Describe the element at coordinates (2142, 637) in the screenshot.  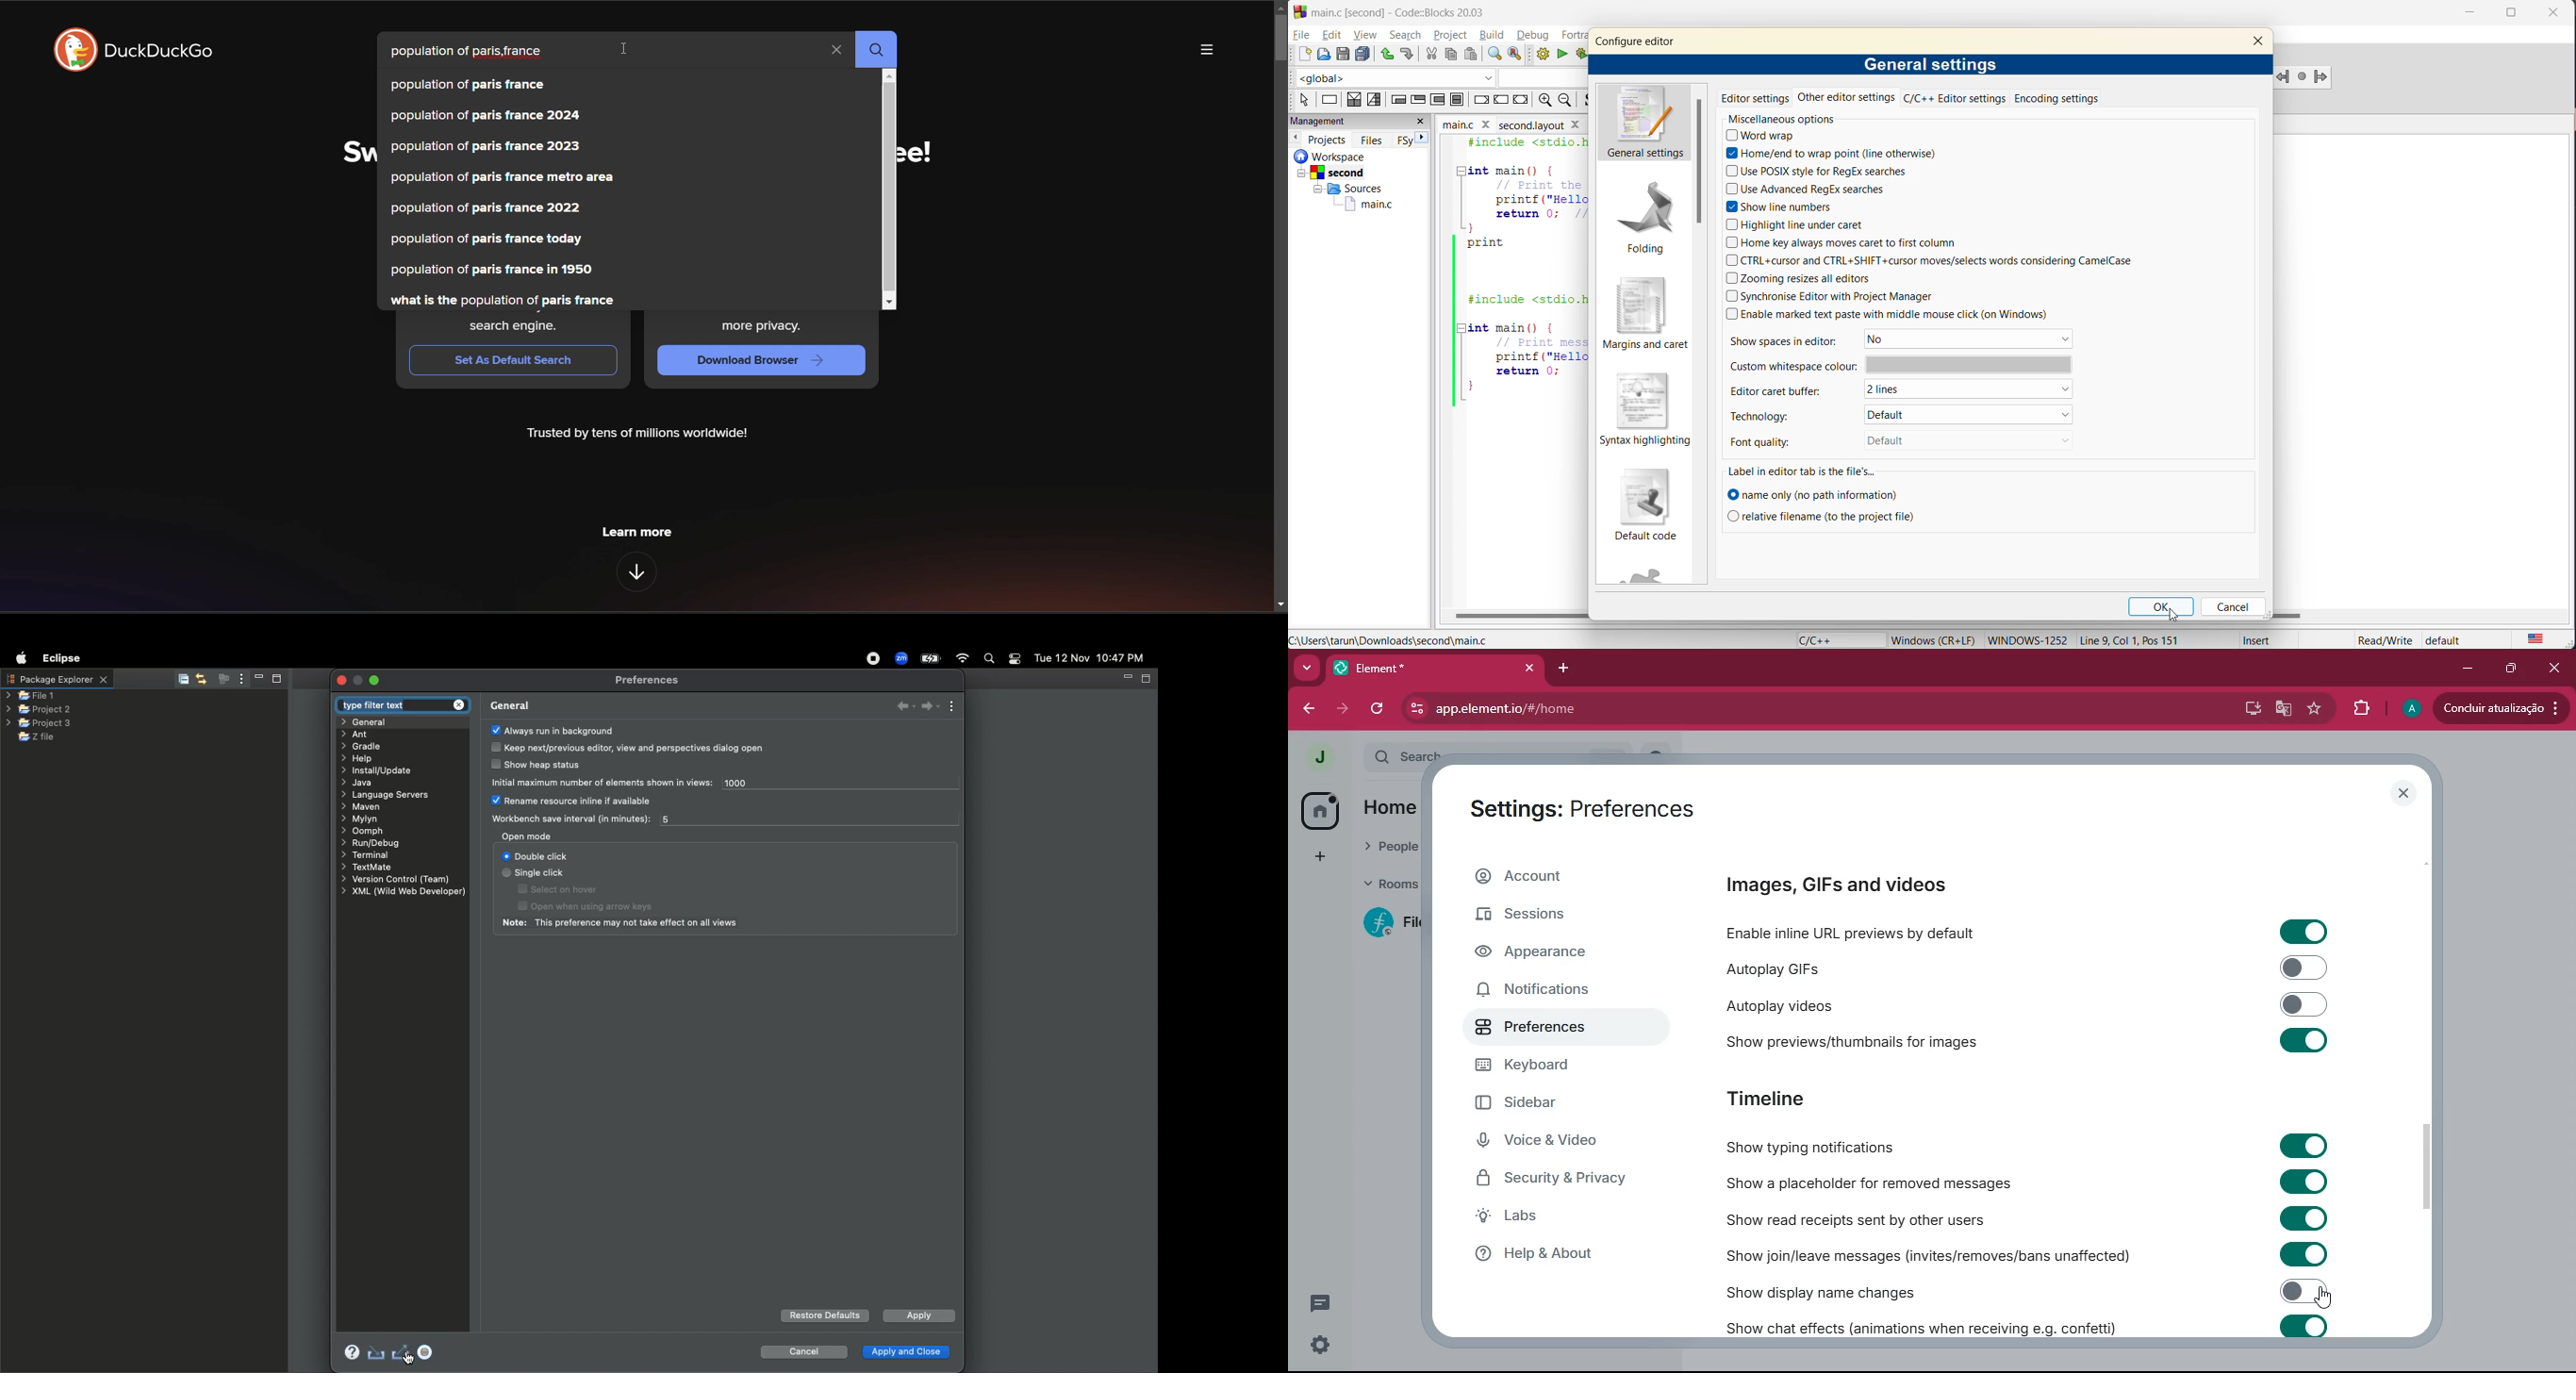
I see `Line 9, Col 1, Pos 151` at that location.